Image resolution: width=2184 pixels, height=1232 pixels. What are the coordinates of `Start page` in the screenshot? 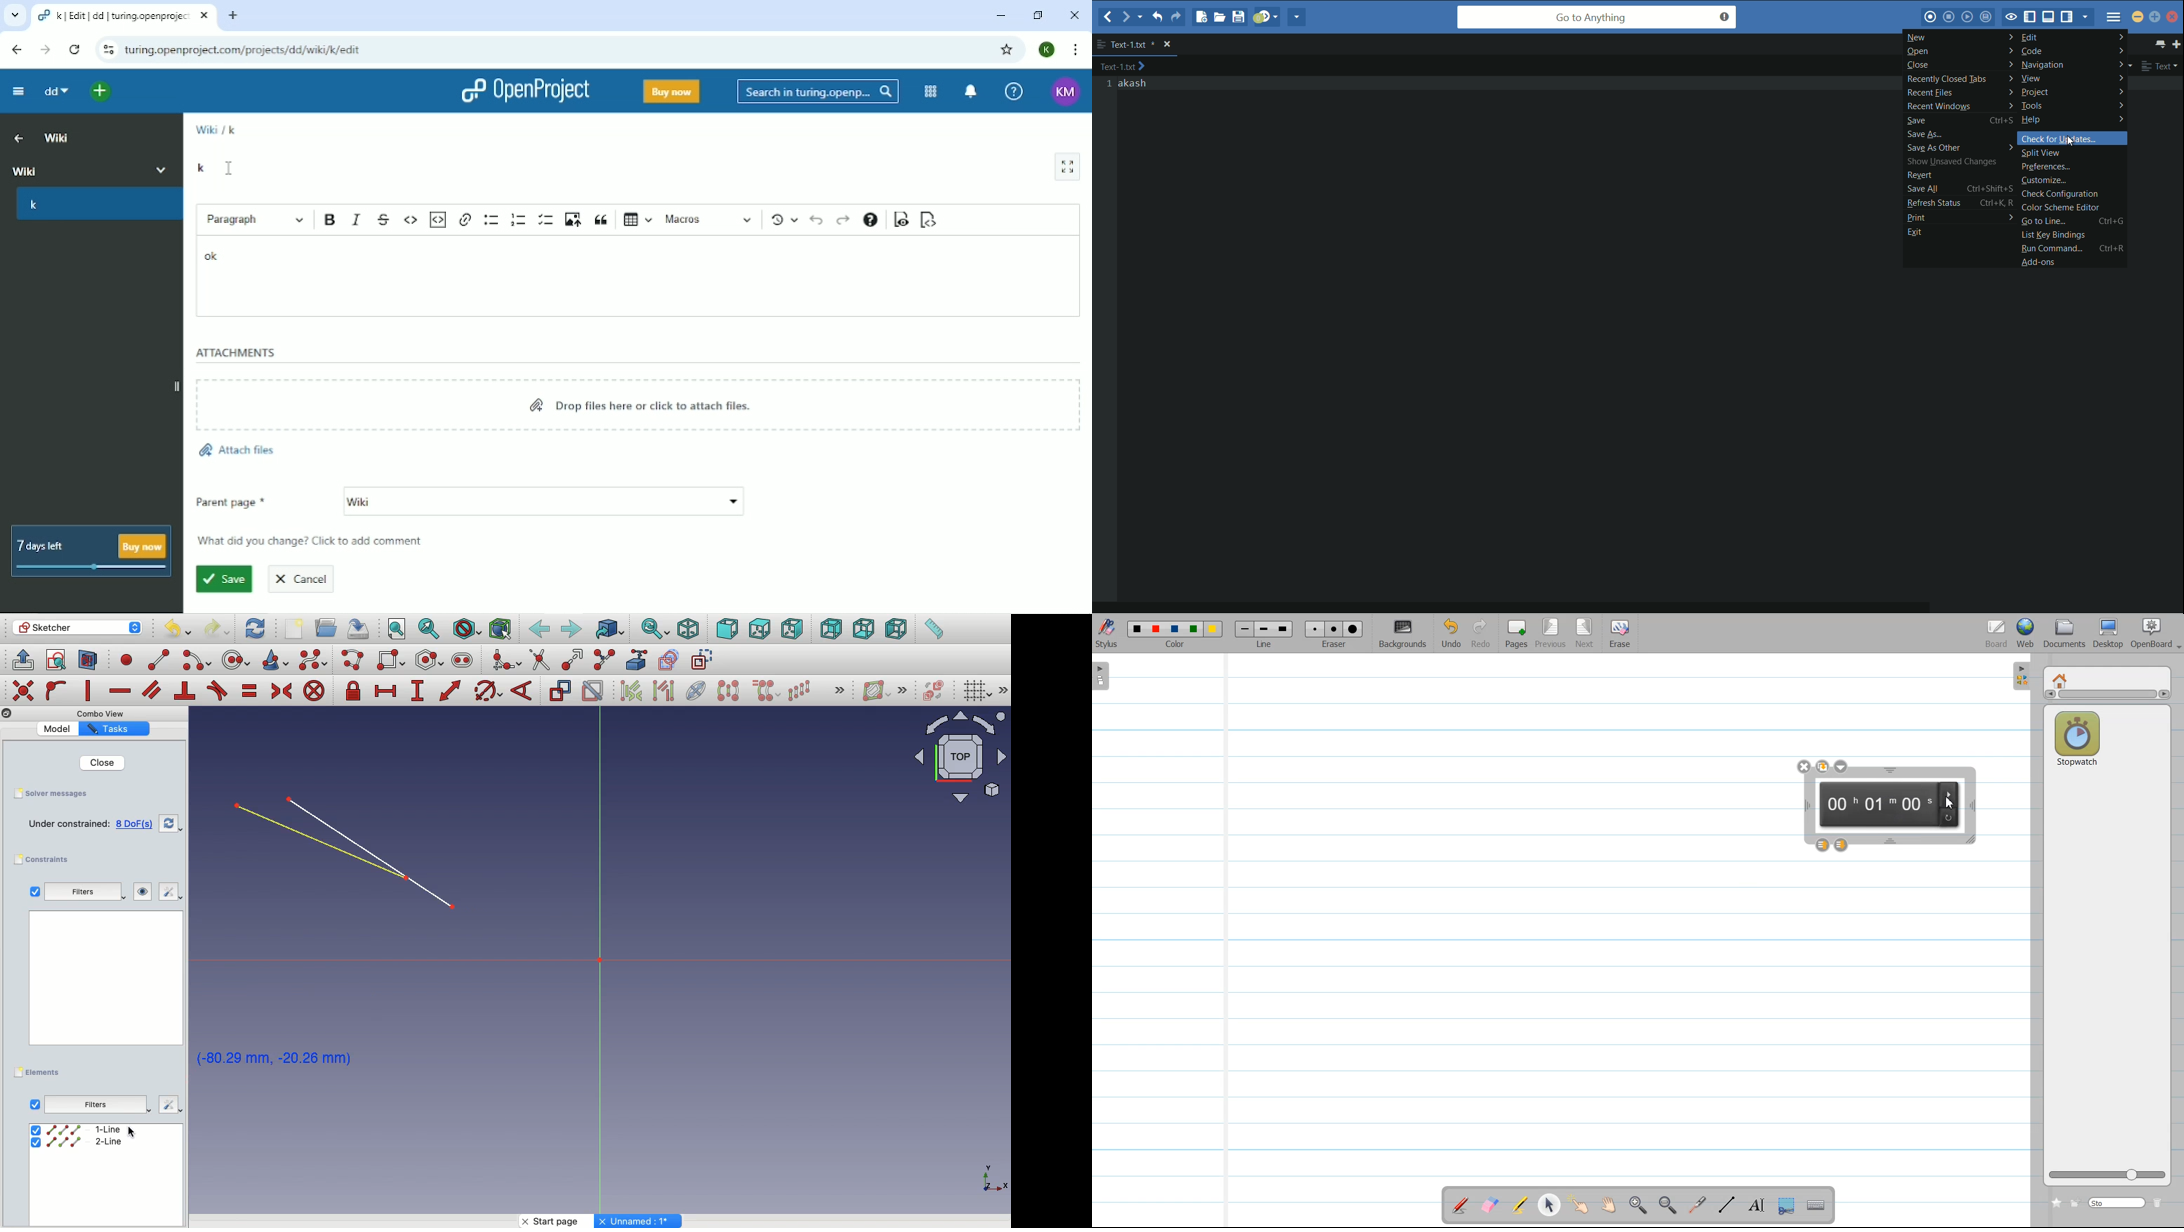 It's located at (558, 1221).